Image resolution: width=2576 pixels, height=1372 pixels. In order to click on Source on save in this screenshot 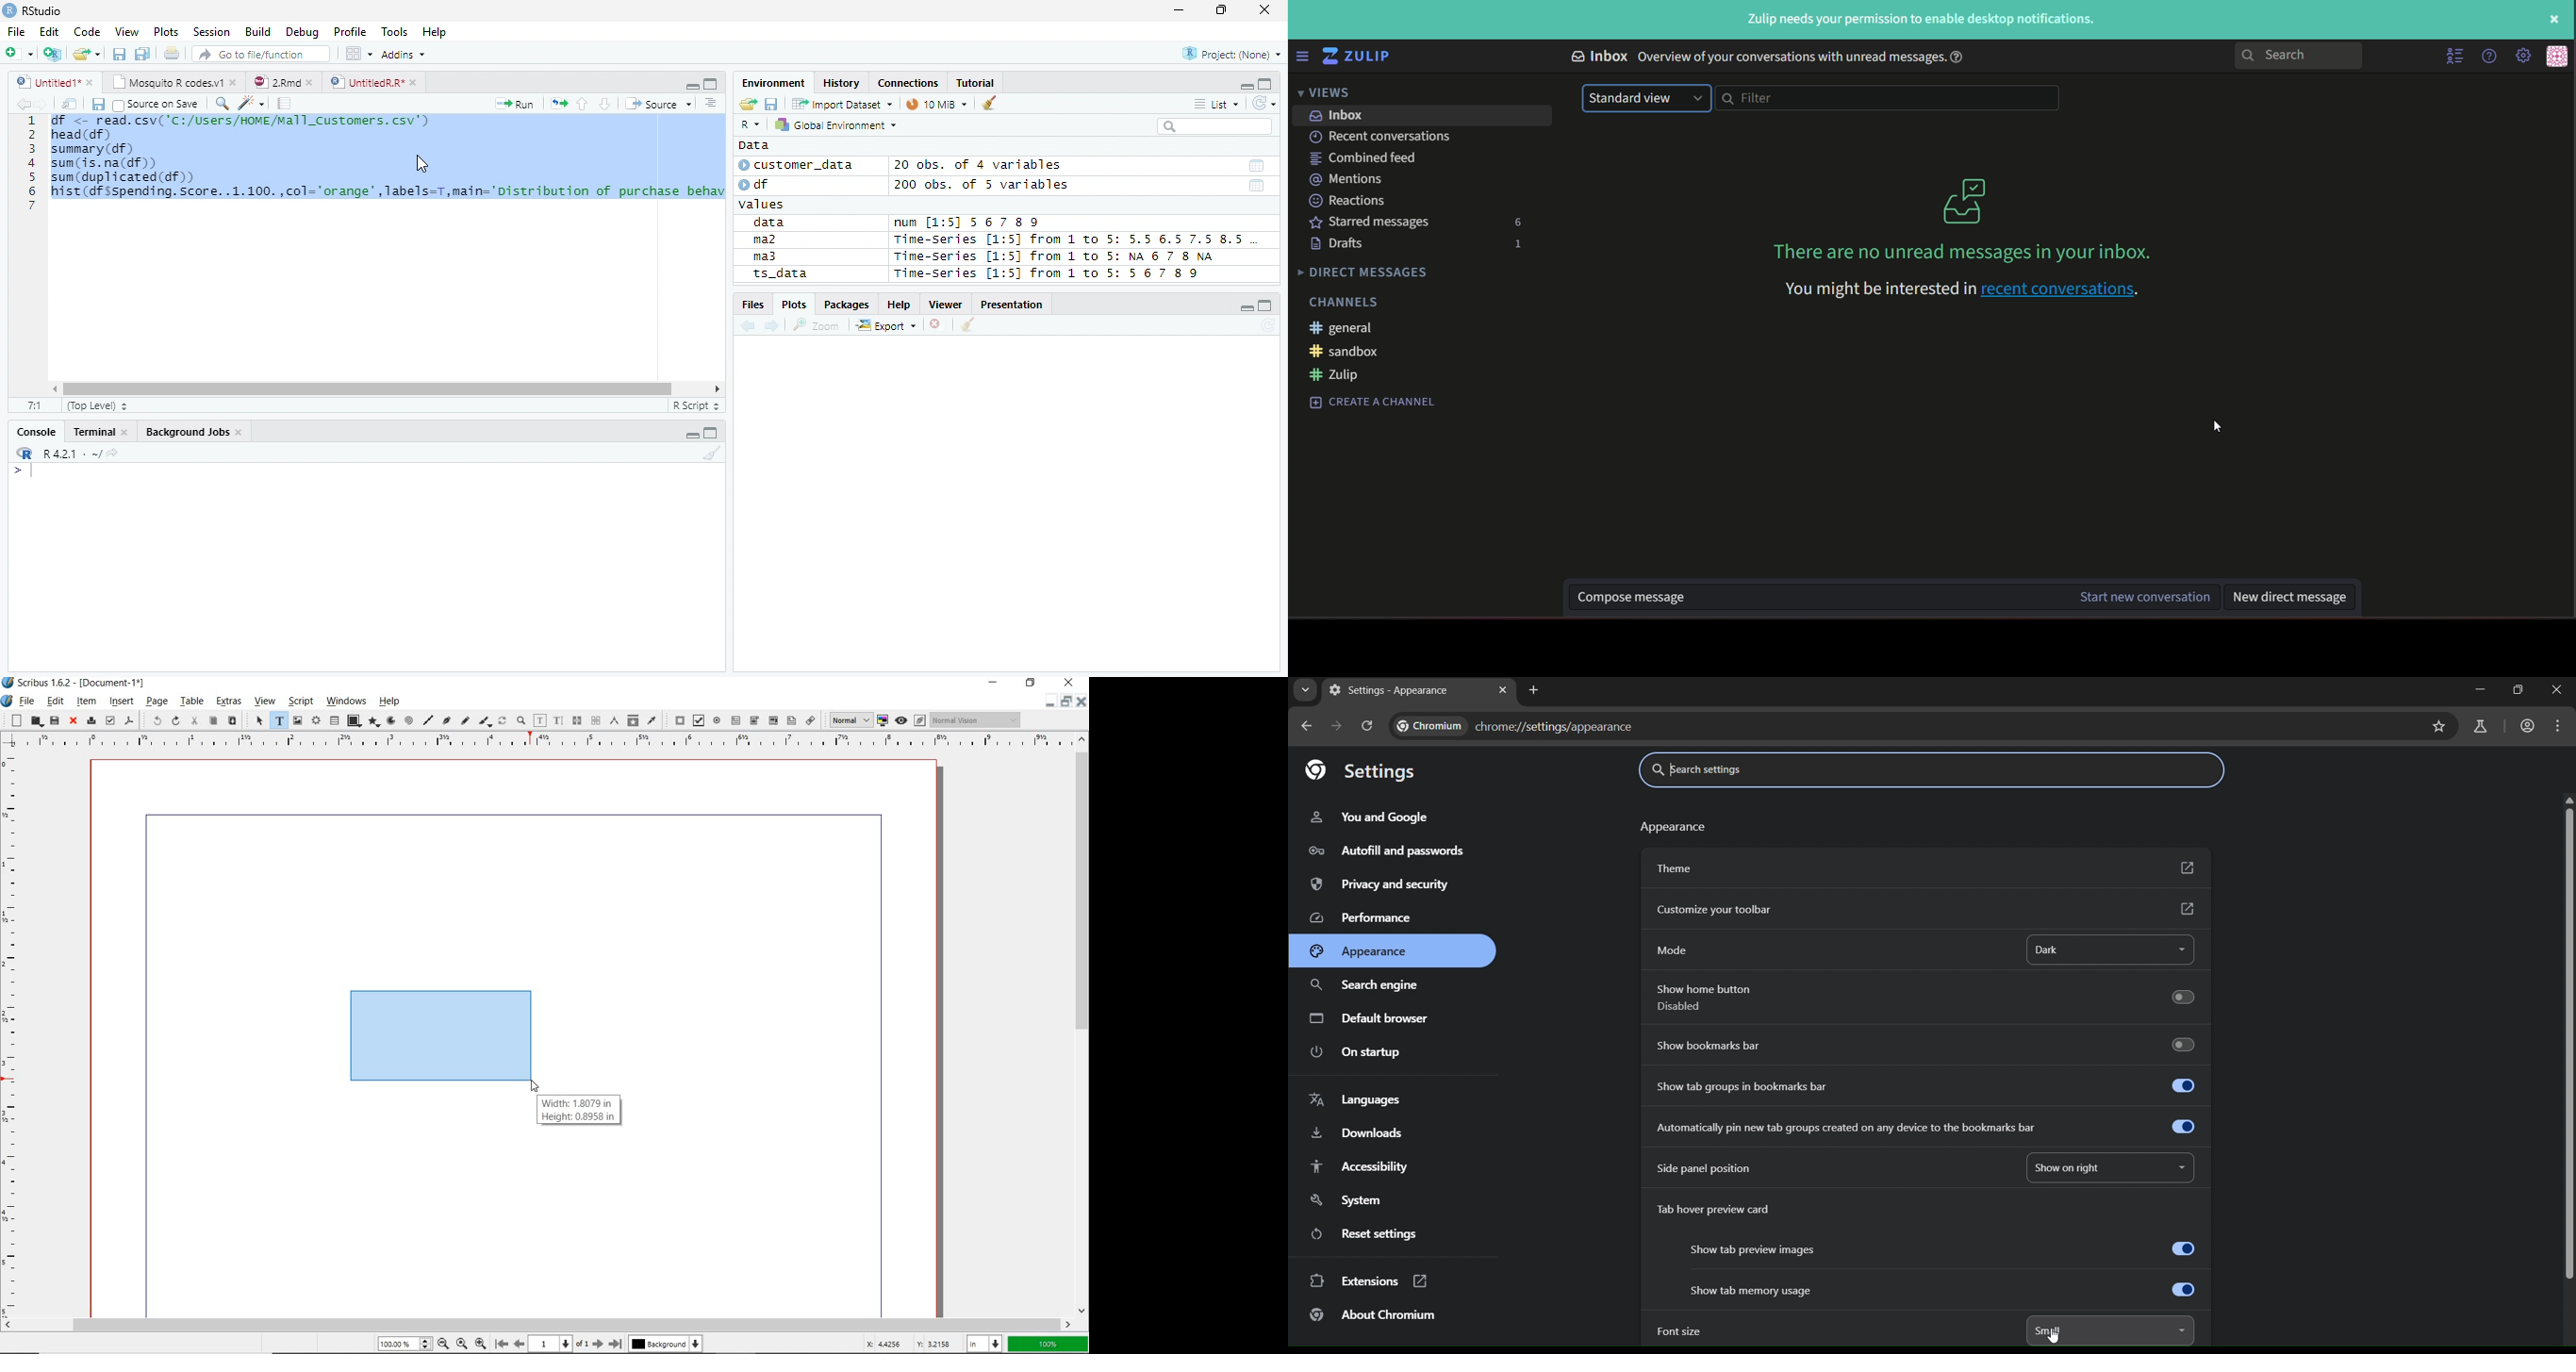, I will do `click(157, 105)`.